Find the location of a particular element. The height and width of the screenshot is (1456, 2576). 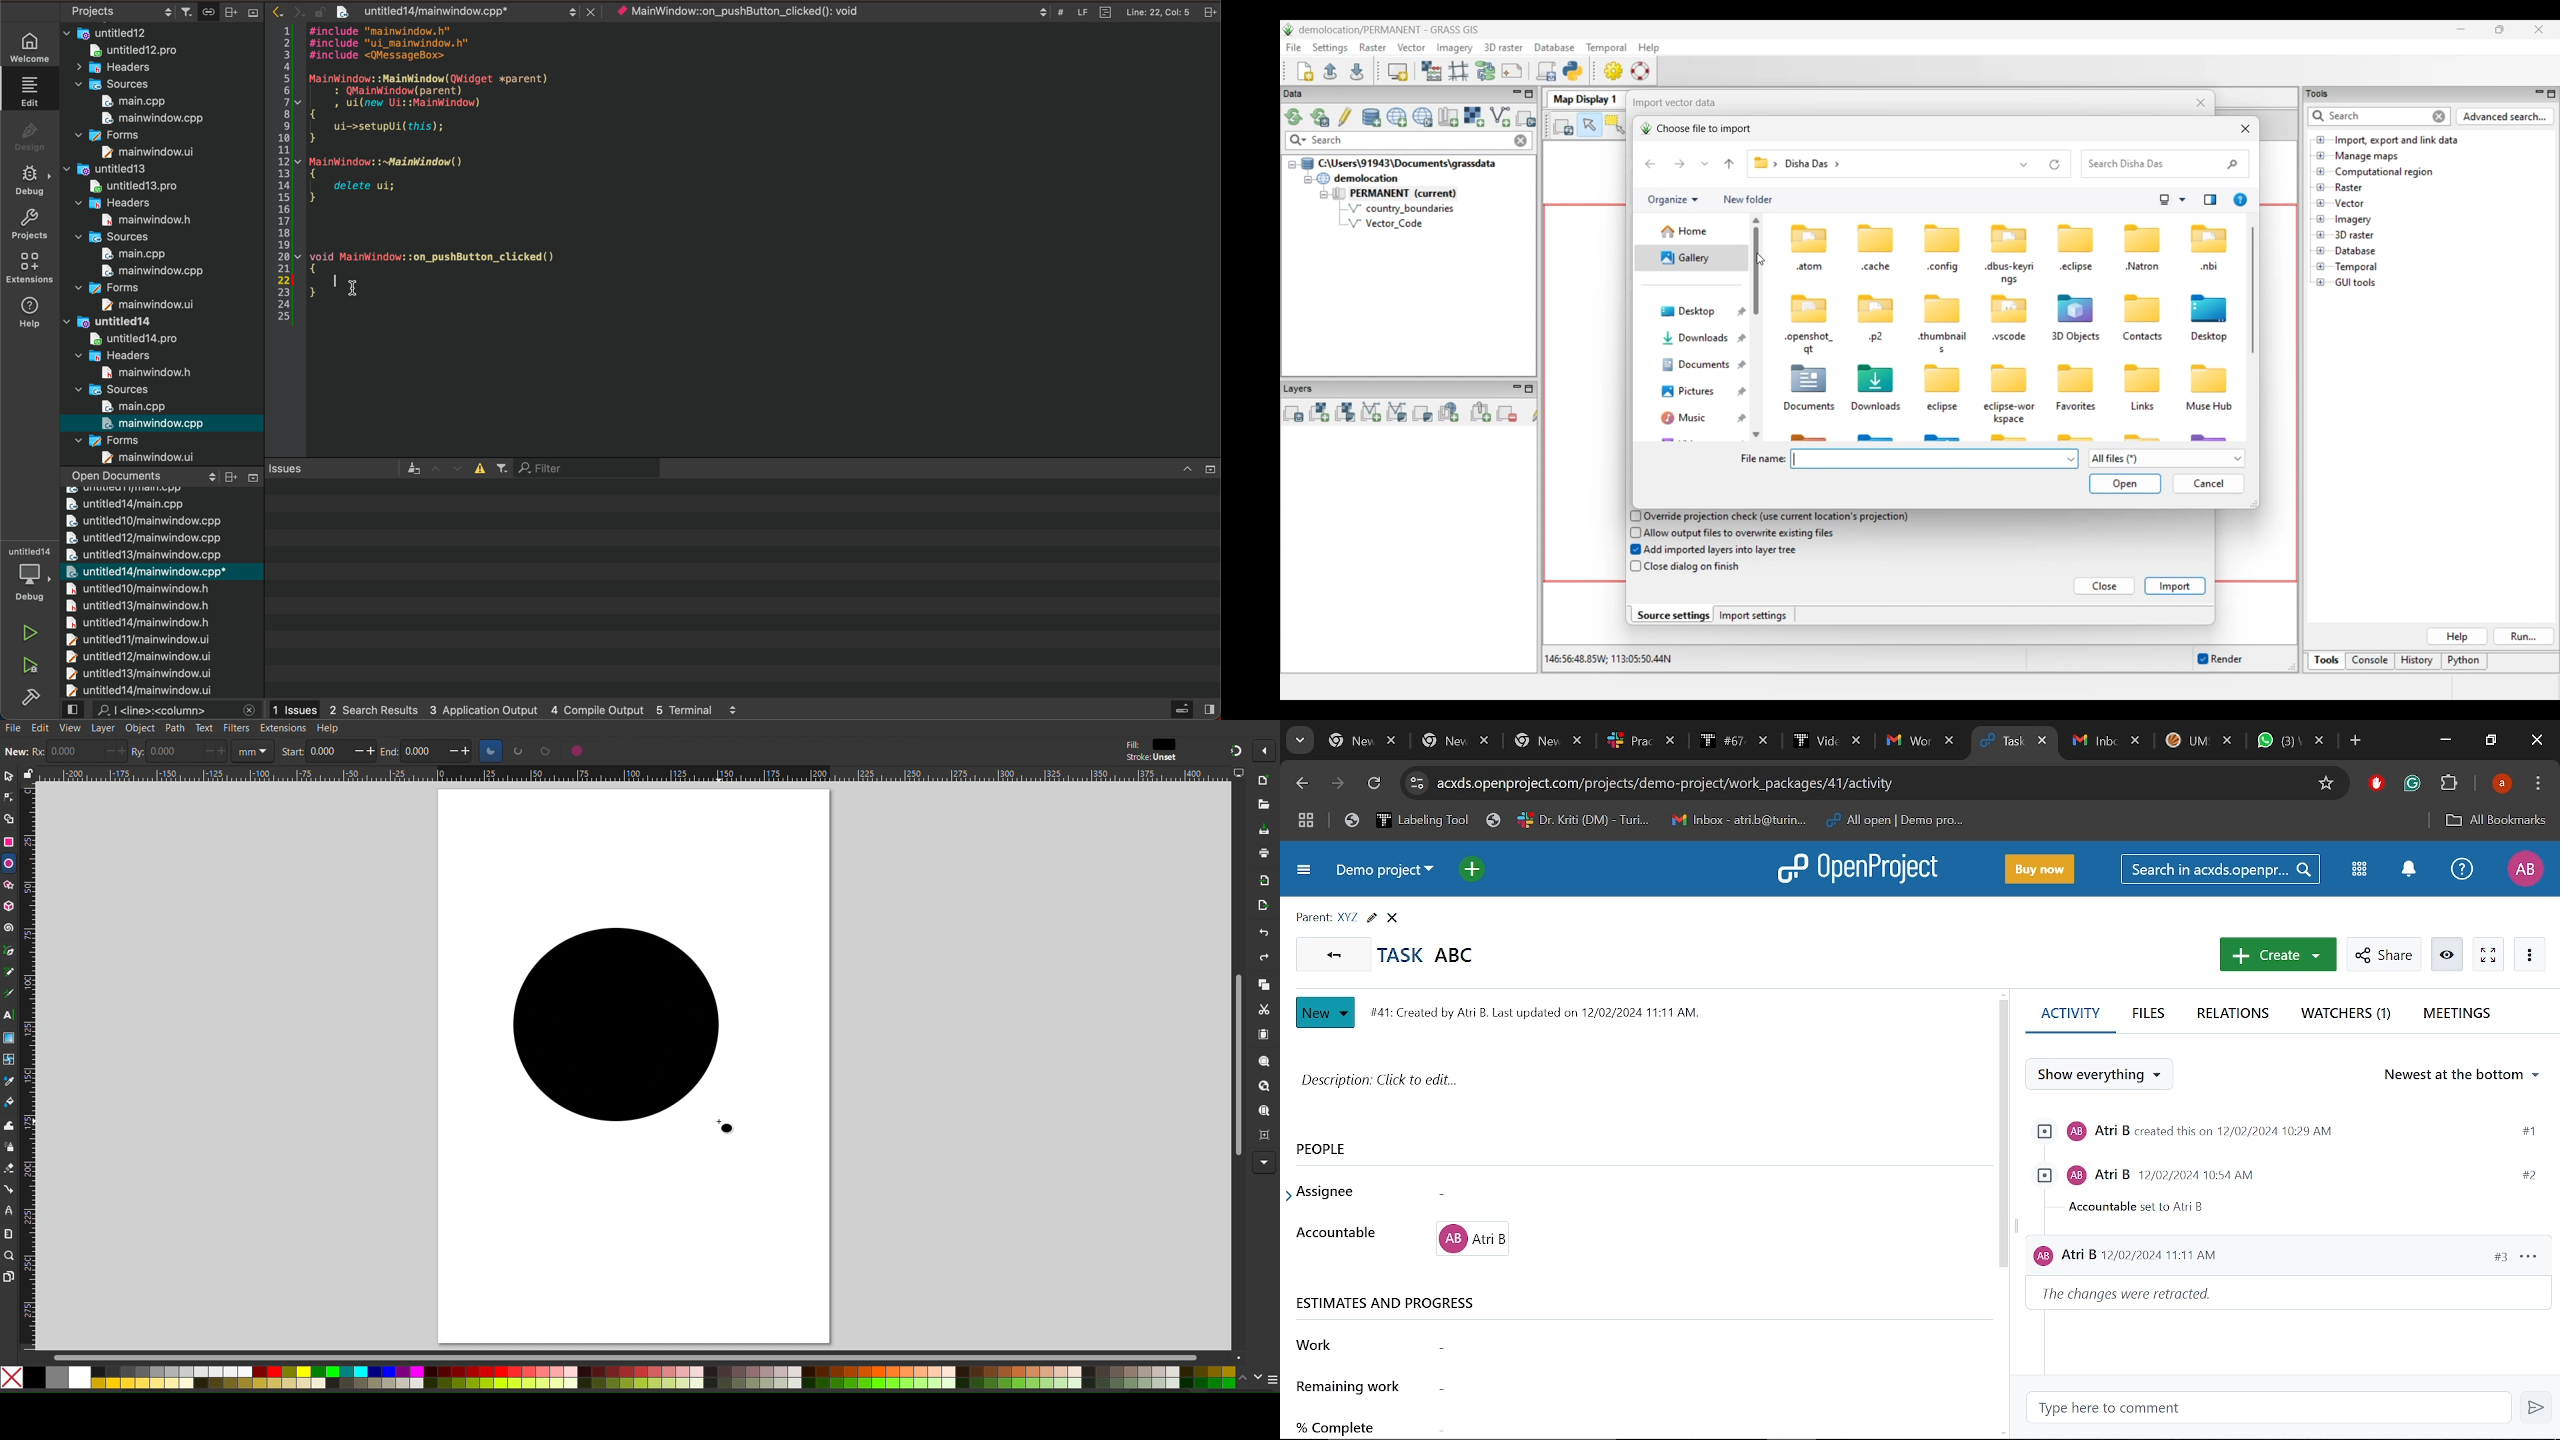

Tab groups is located at coordinates (1306, 823).